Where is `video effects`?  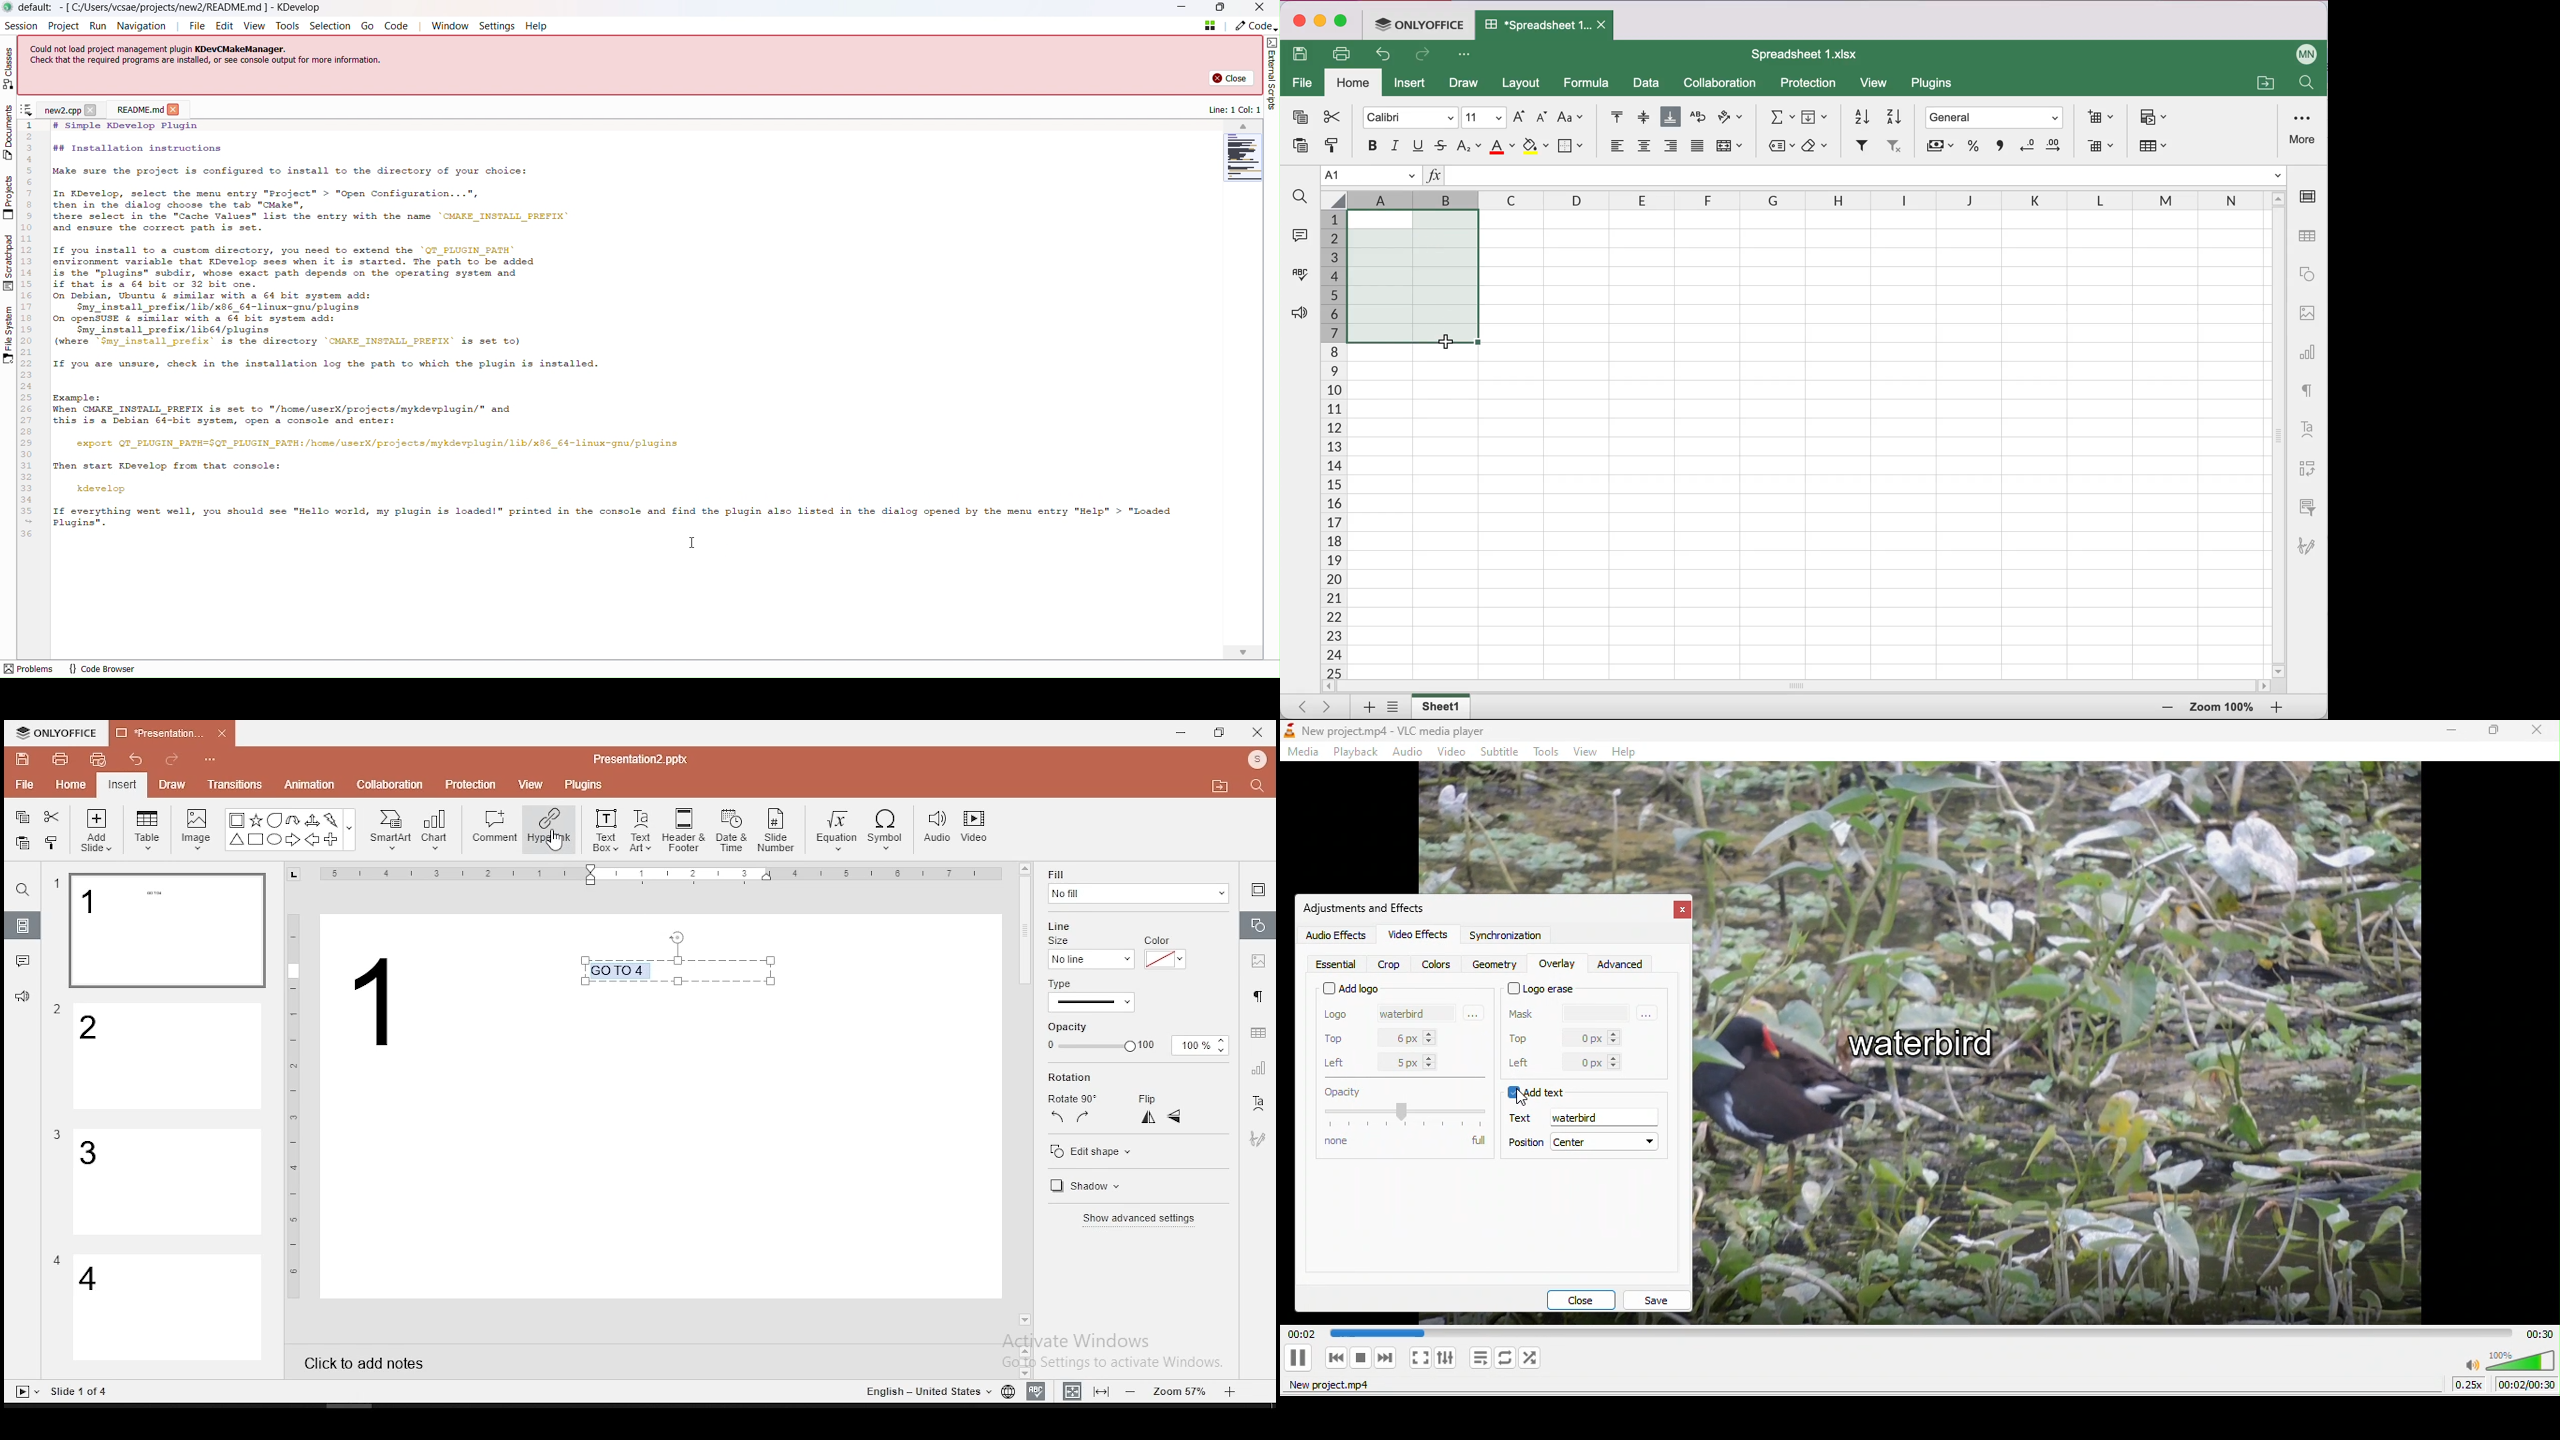
video effects is located at coordinates (1420, 935).